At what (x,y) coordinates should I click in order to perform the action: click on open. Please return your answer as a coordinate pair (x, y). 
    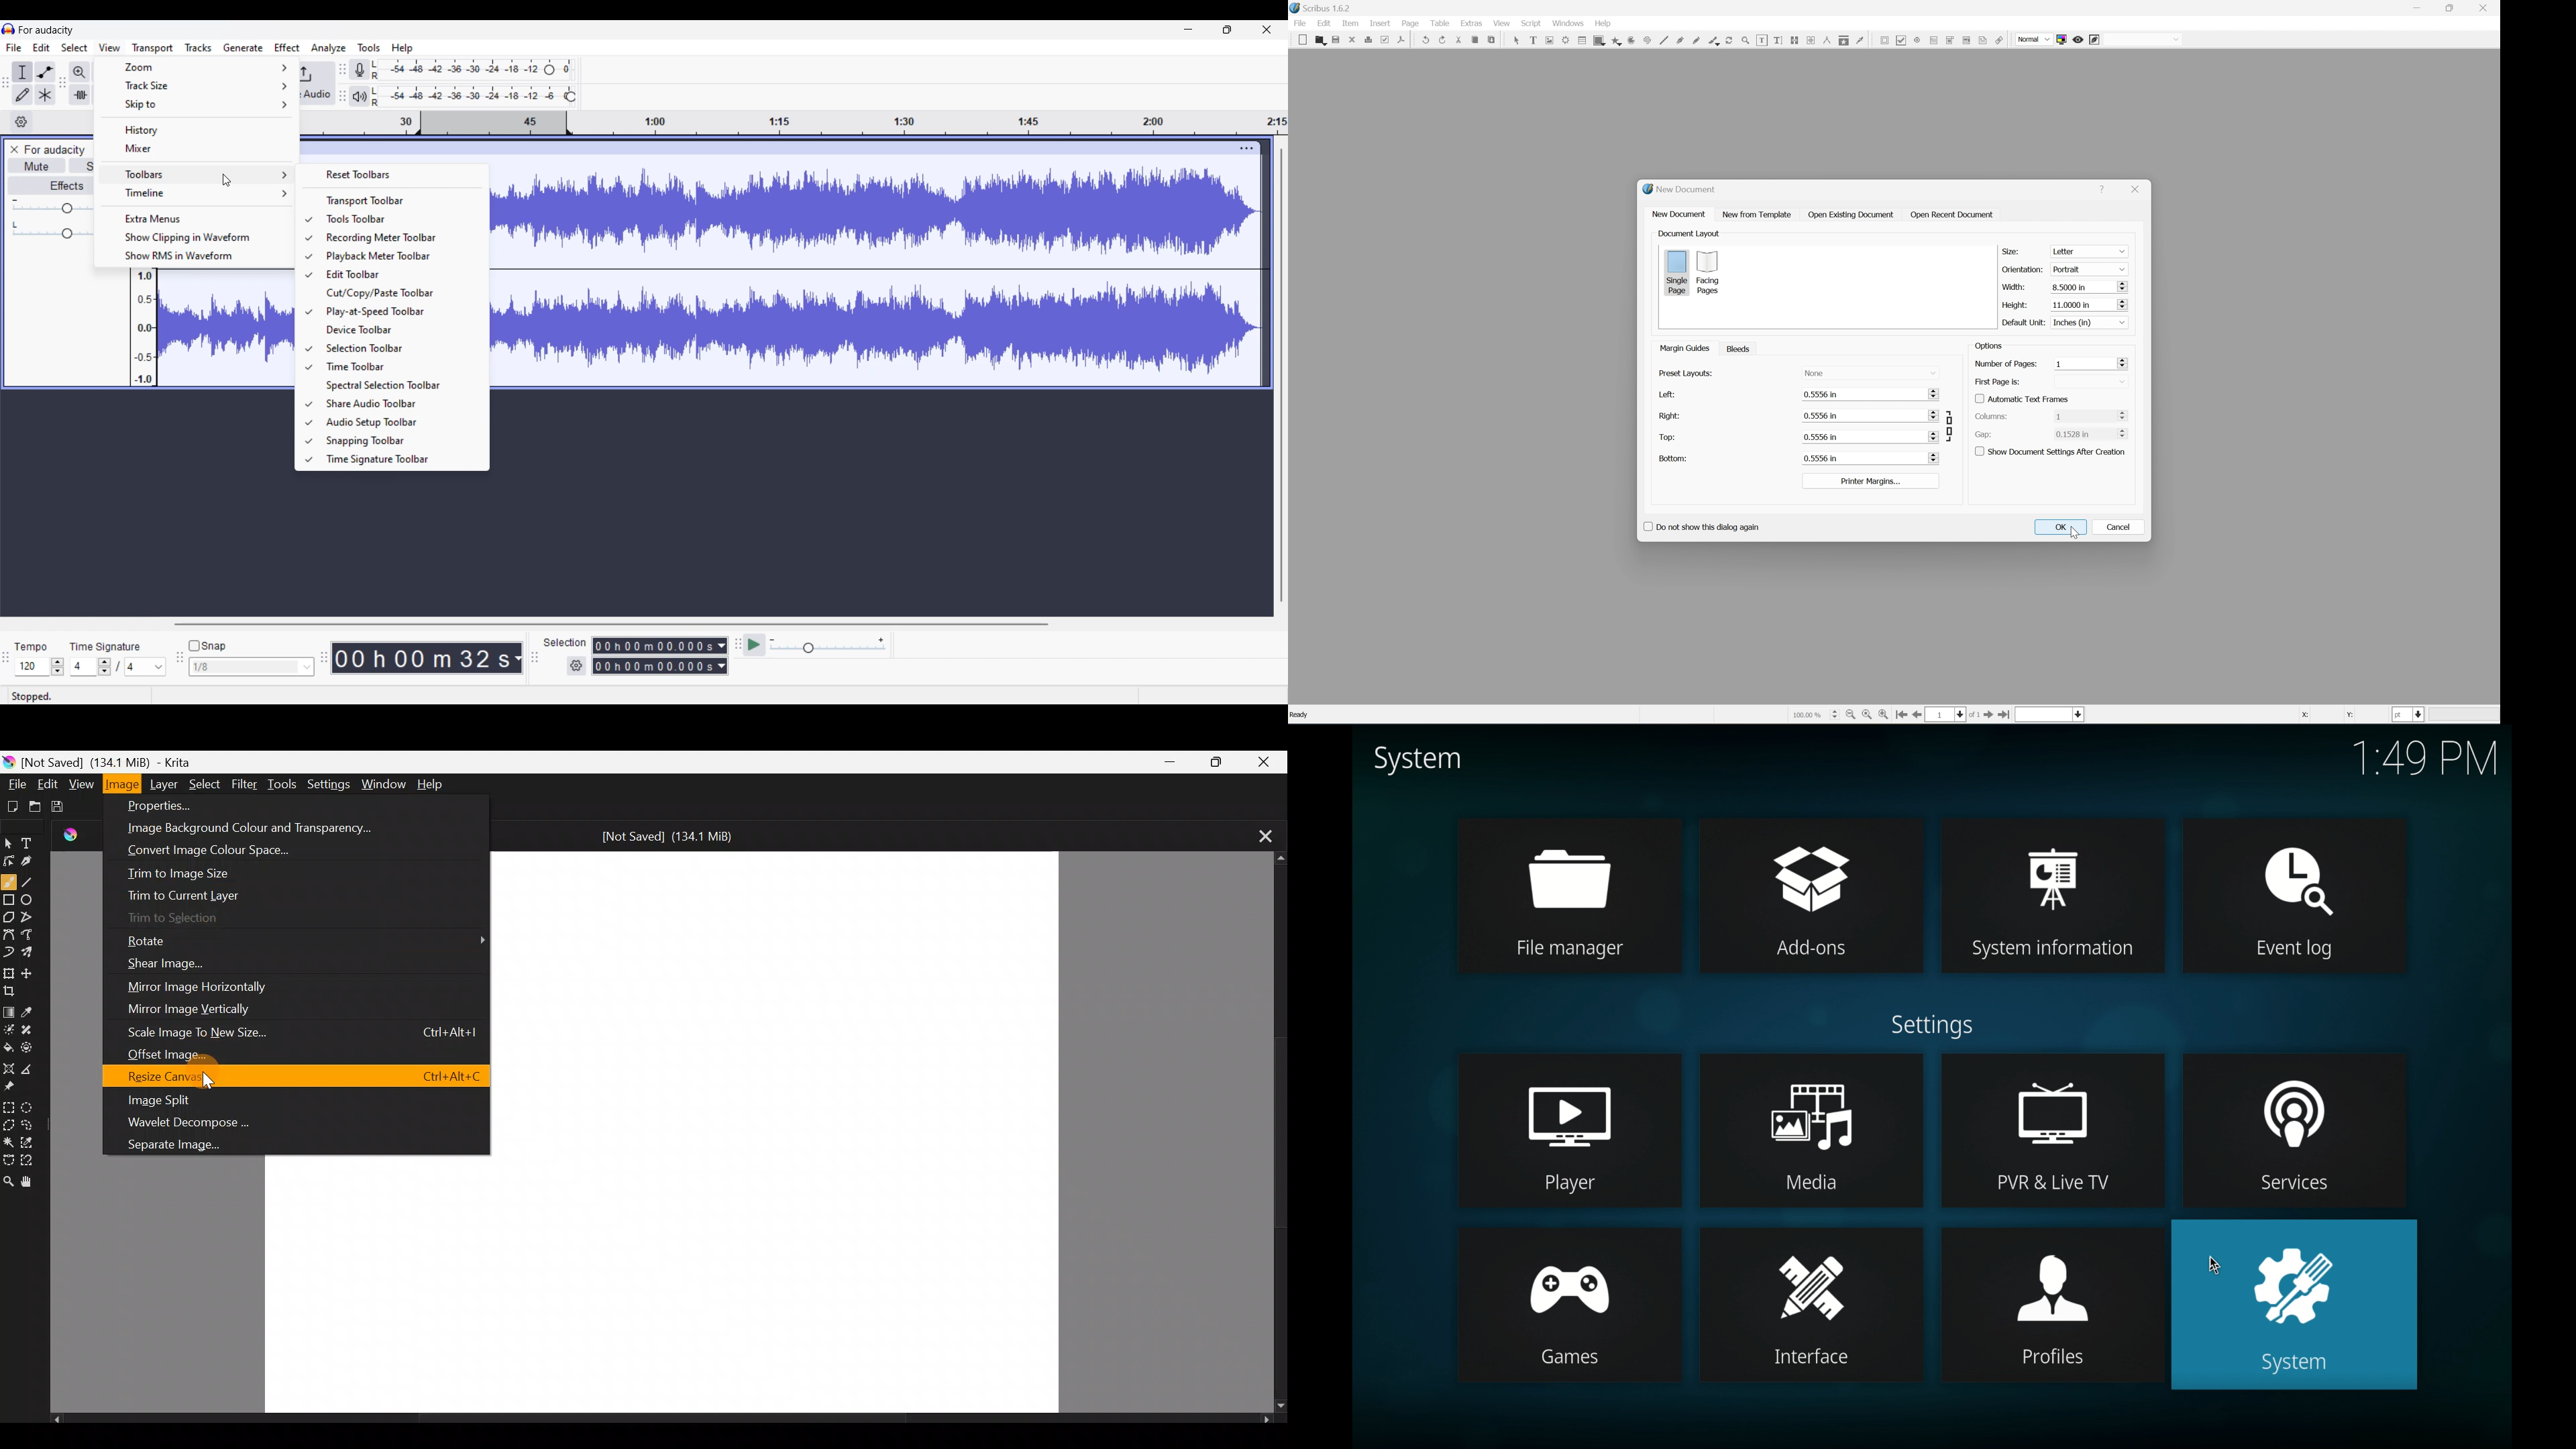
    Looking at the image, I should click on (1320, 40).